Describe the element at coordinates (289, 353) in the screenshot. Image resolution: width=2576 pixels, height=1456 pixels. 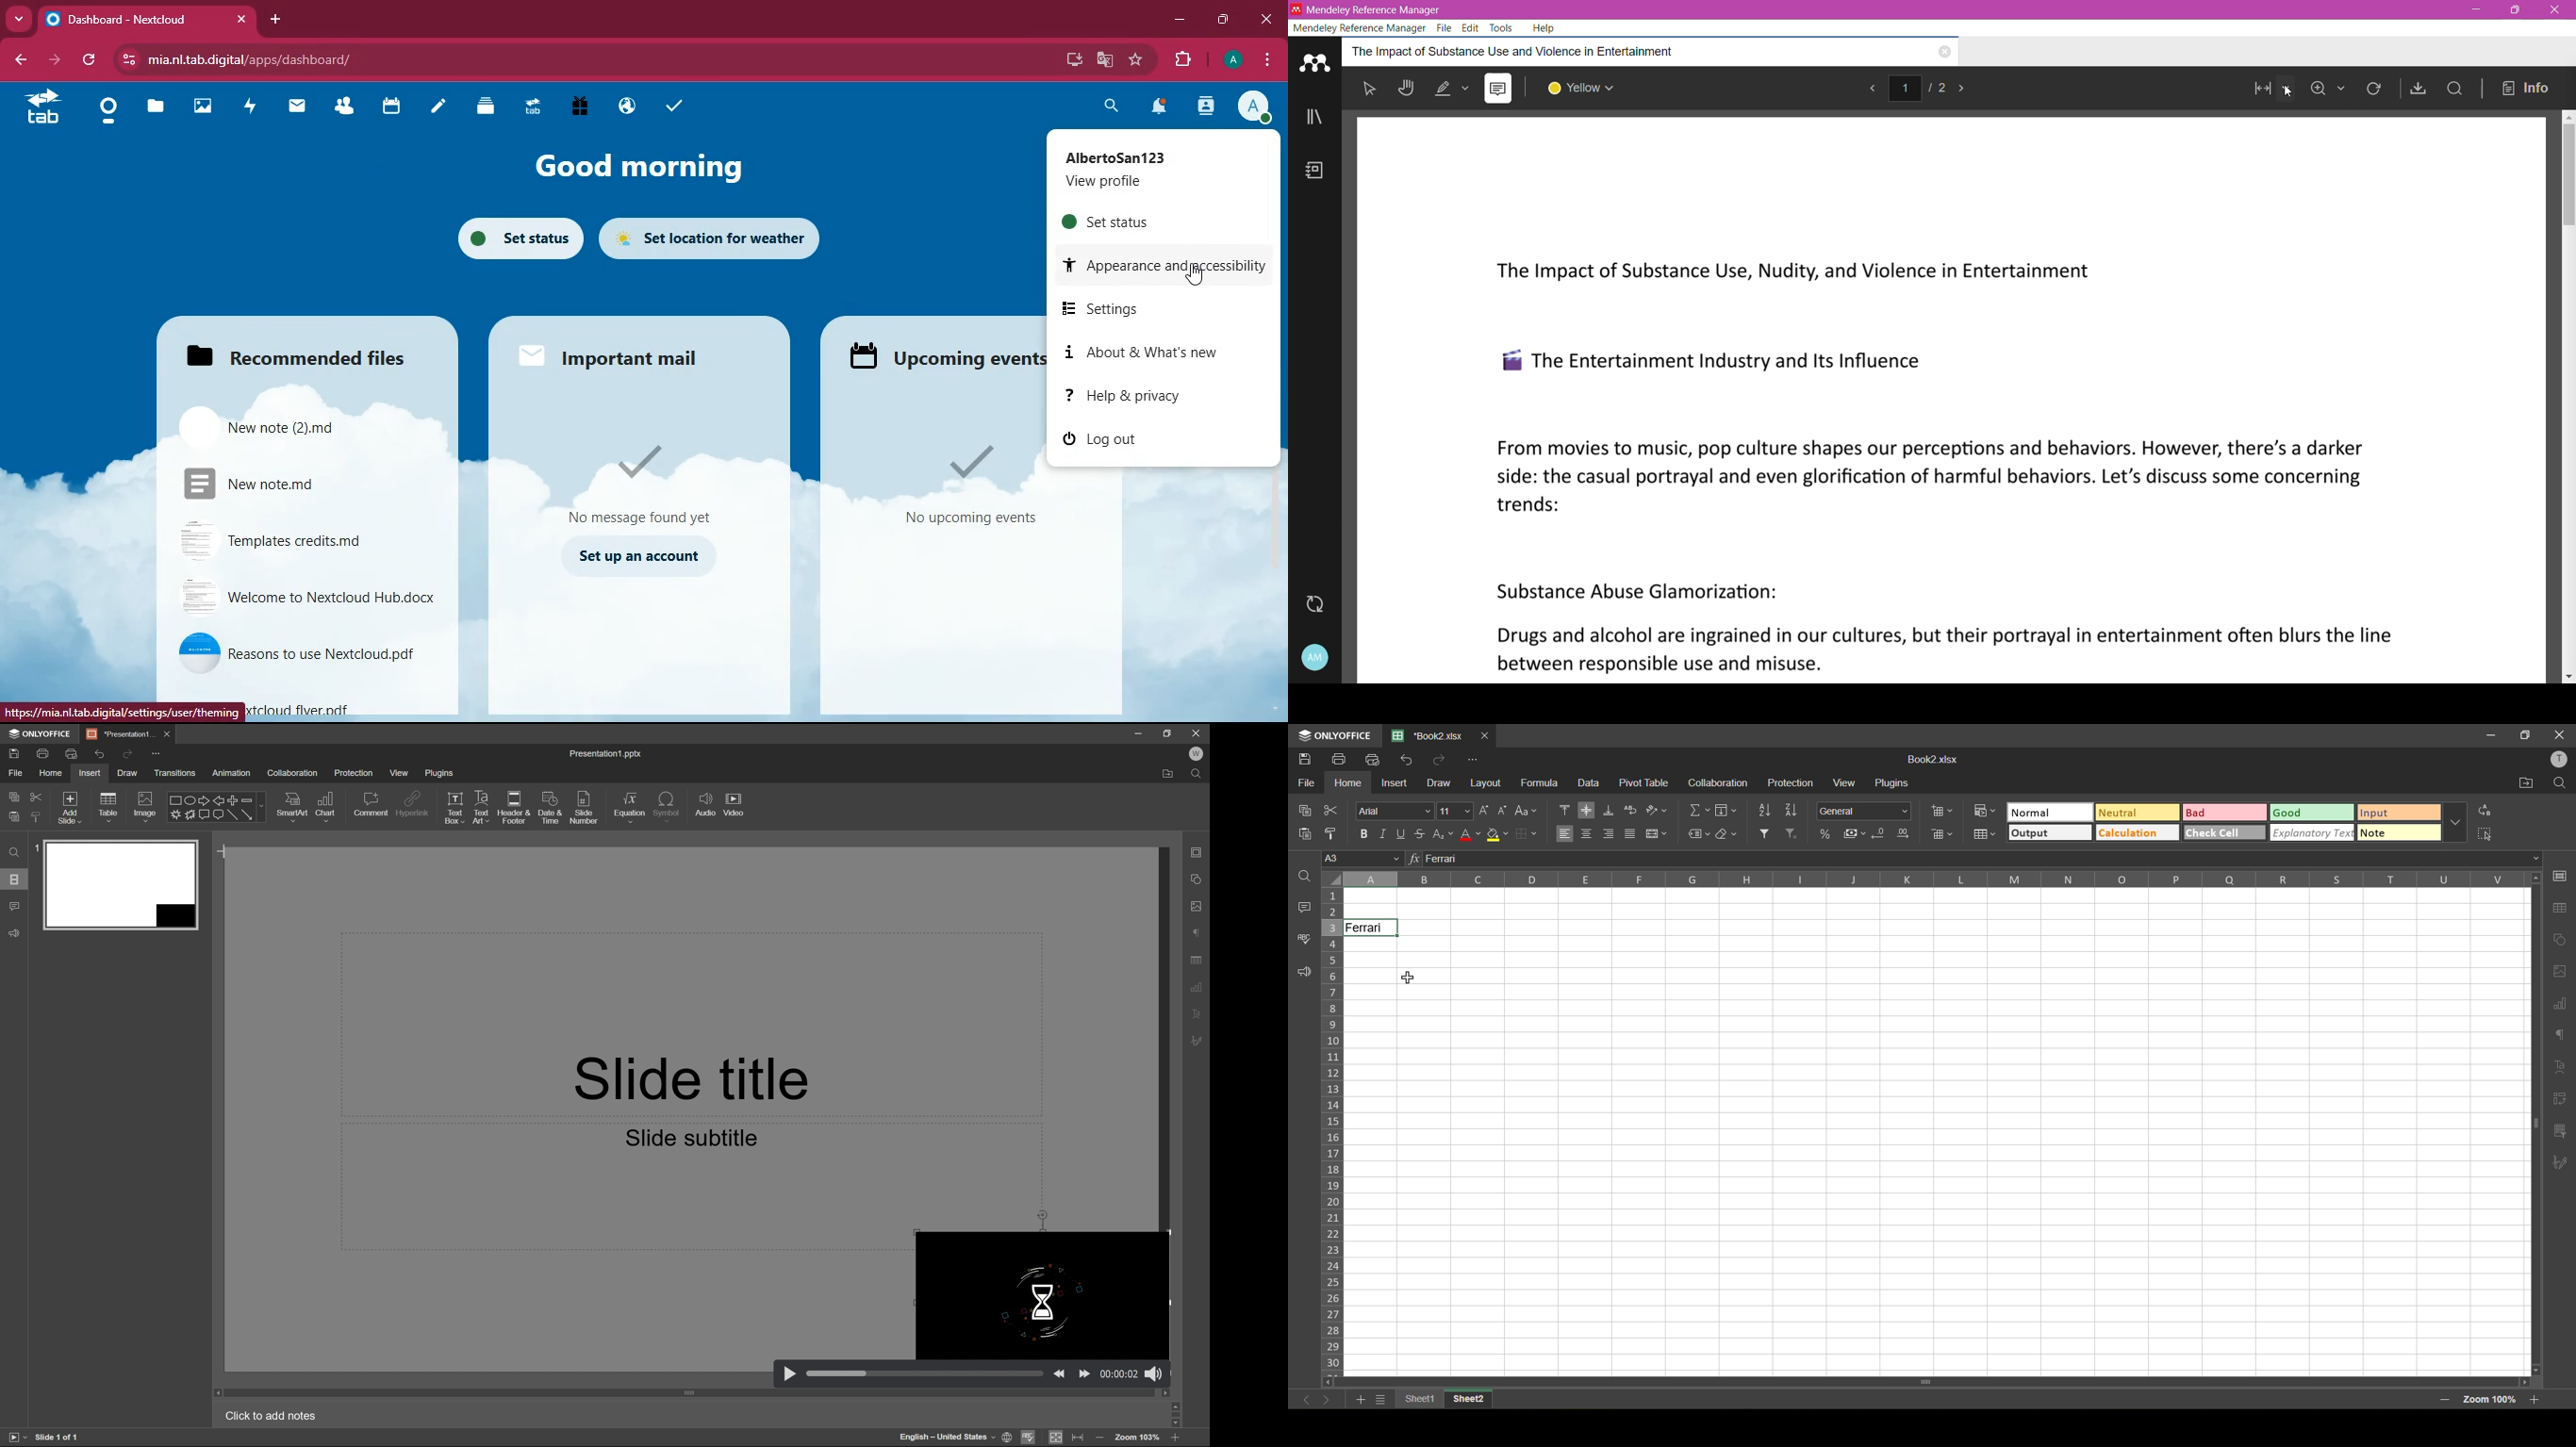
I see `files` at that location.